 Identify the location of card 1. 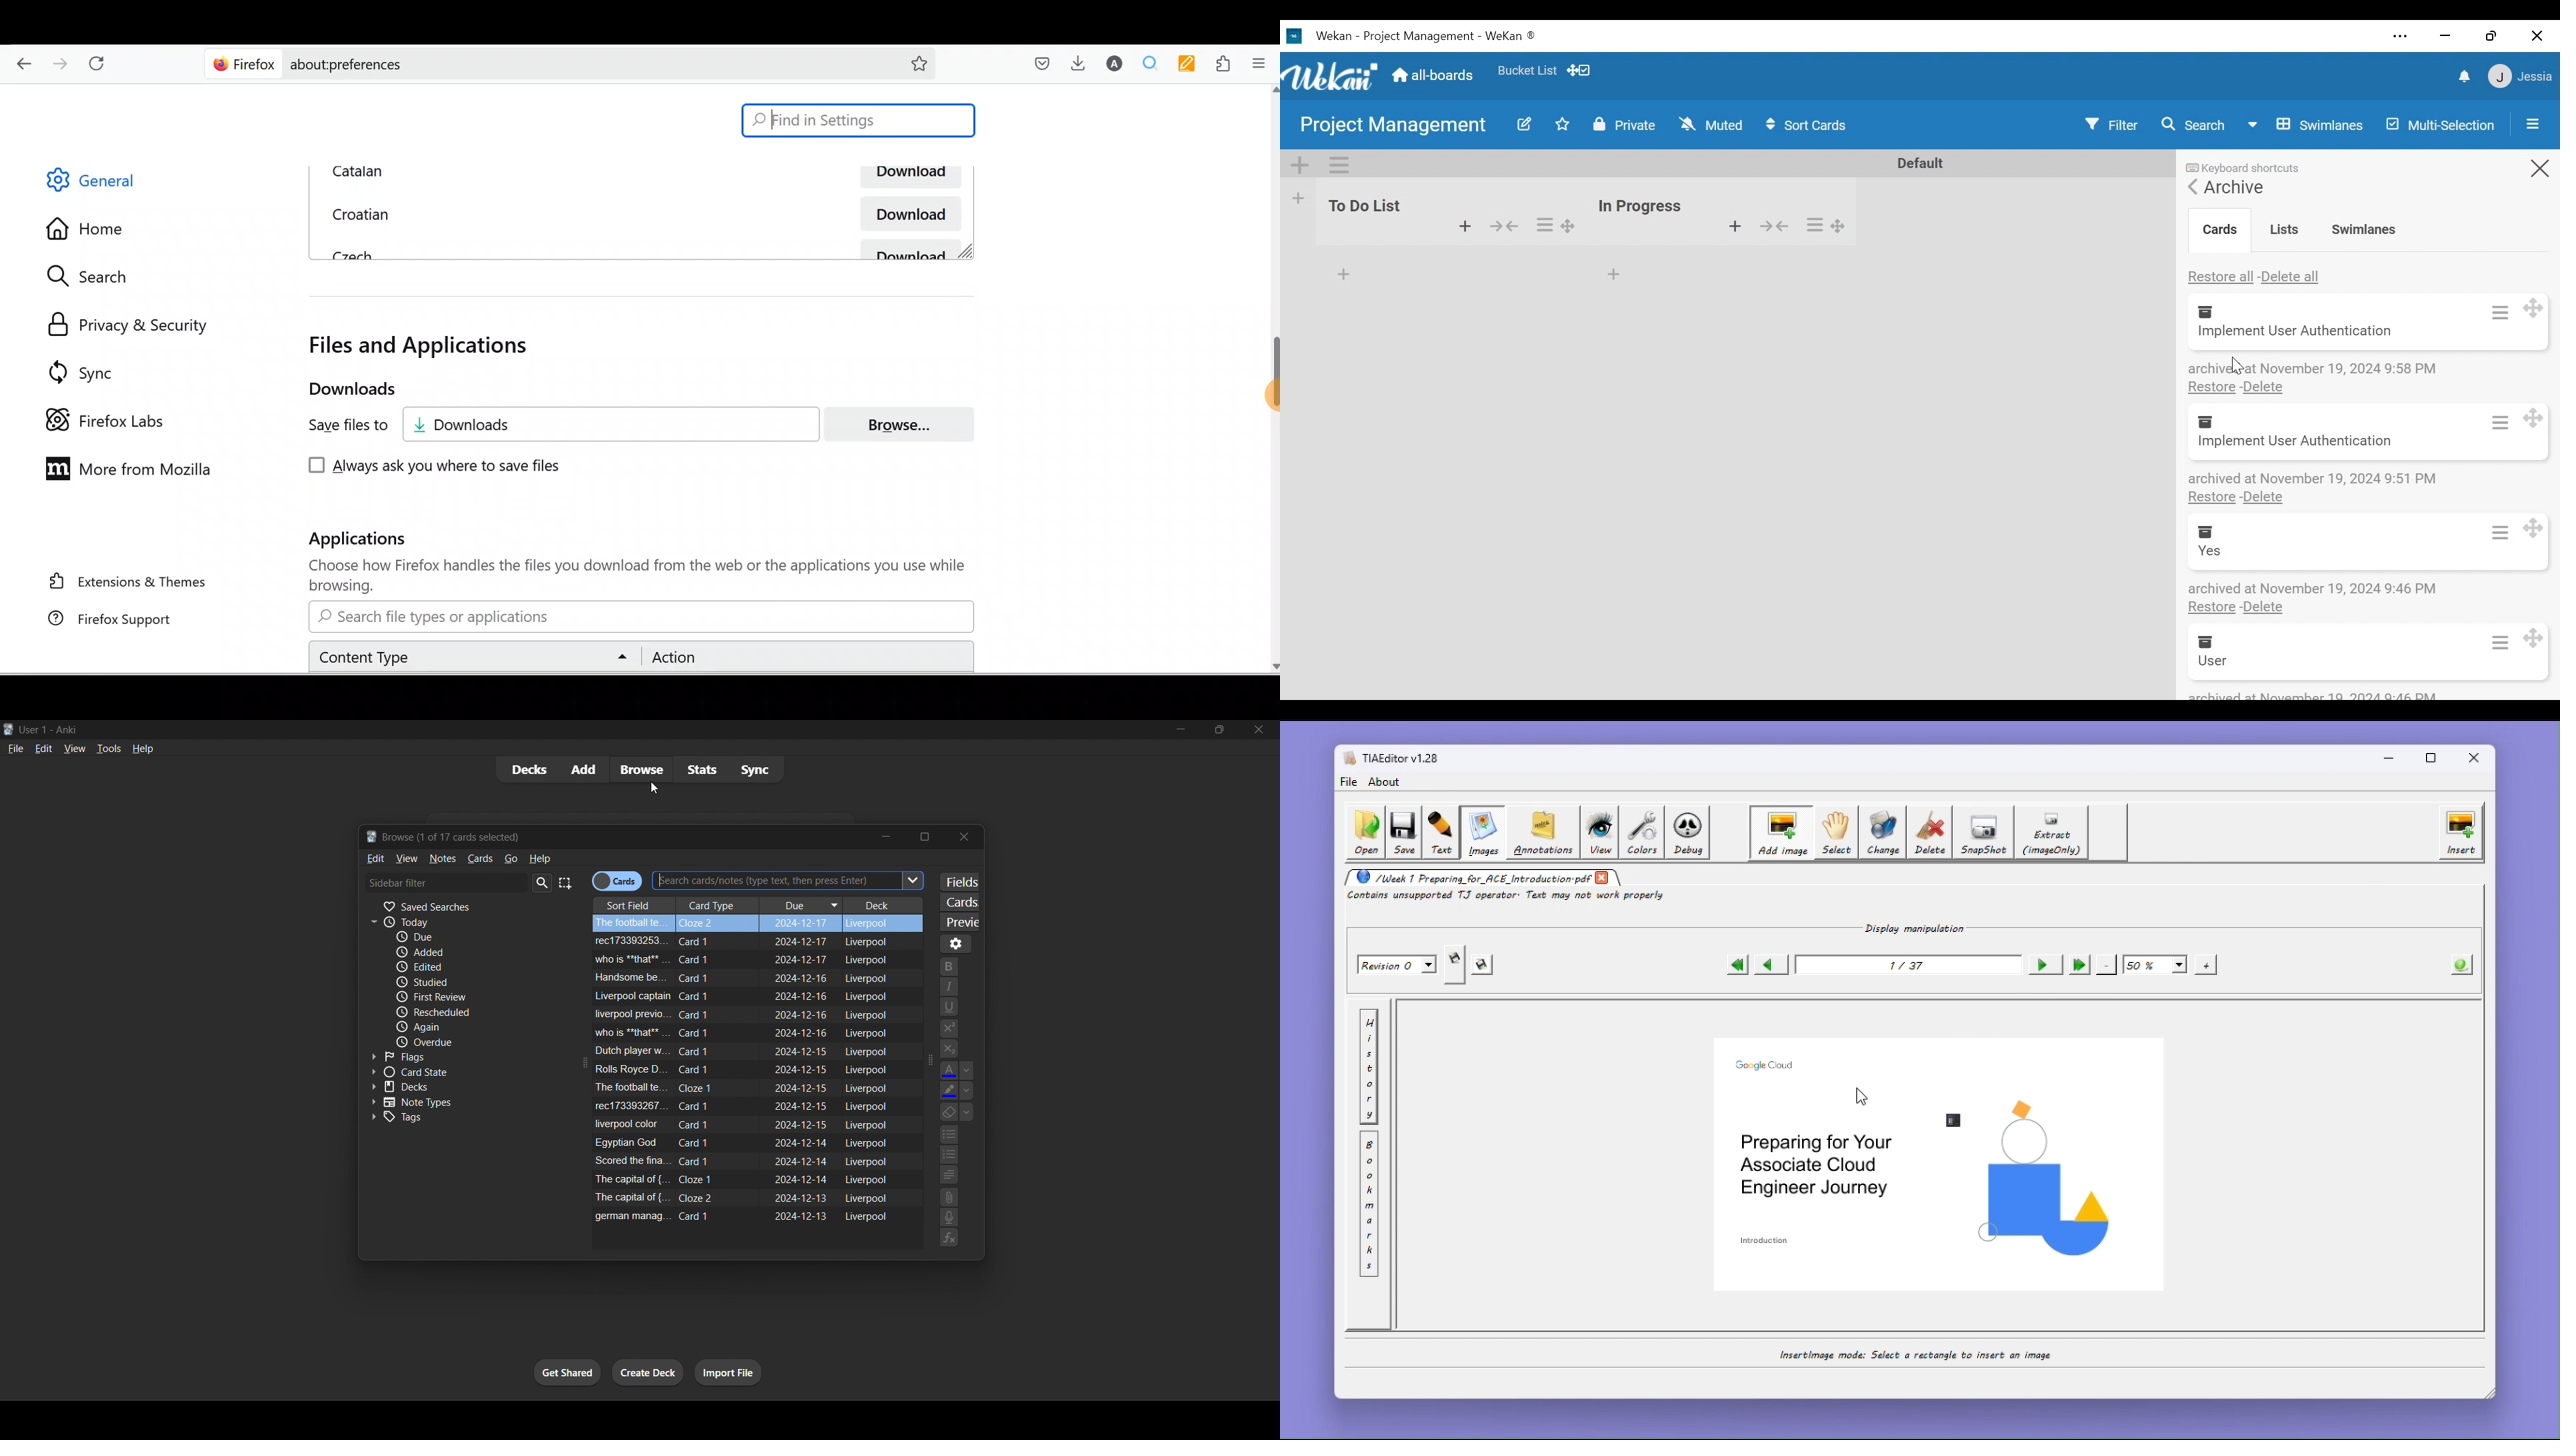
(703, 1217).